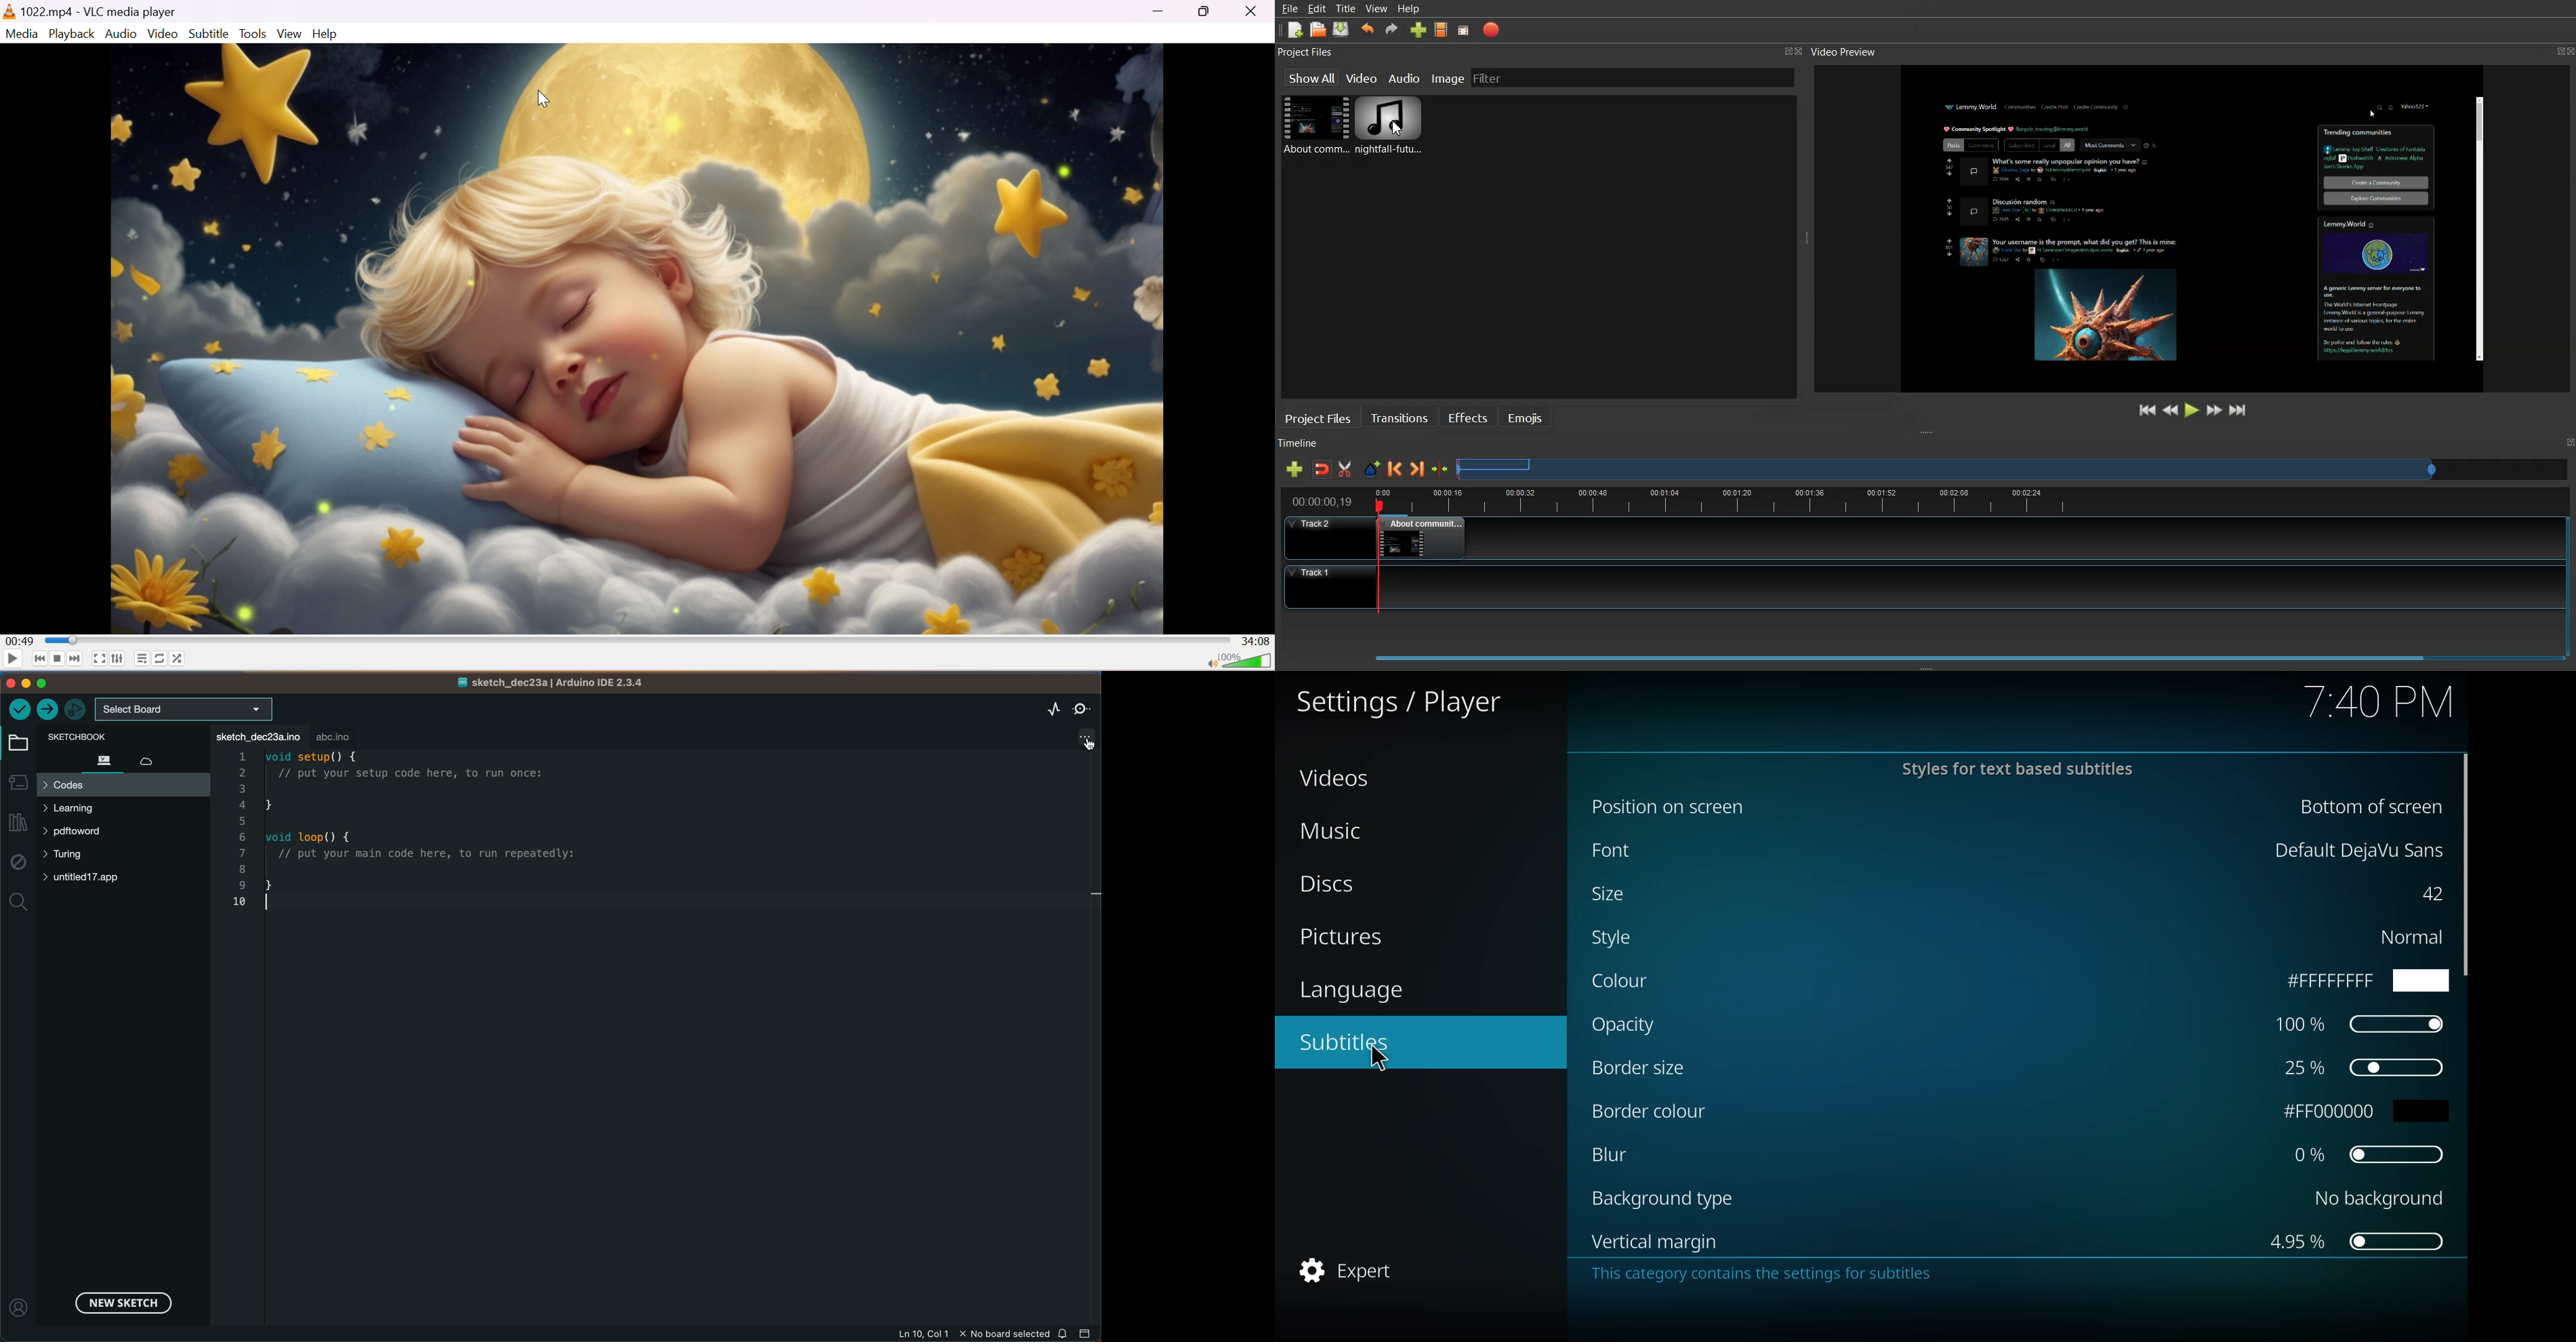  I want to click on 34:08, so click(1259, 642).